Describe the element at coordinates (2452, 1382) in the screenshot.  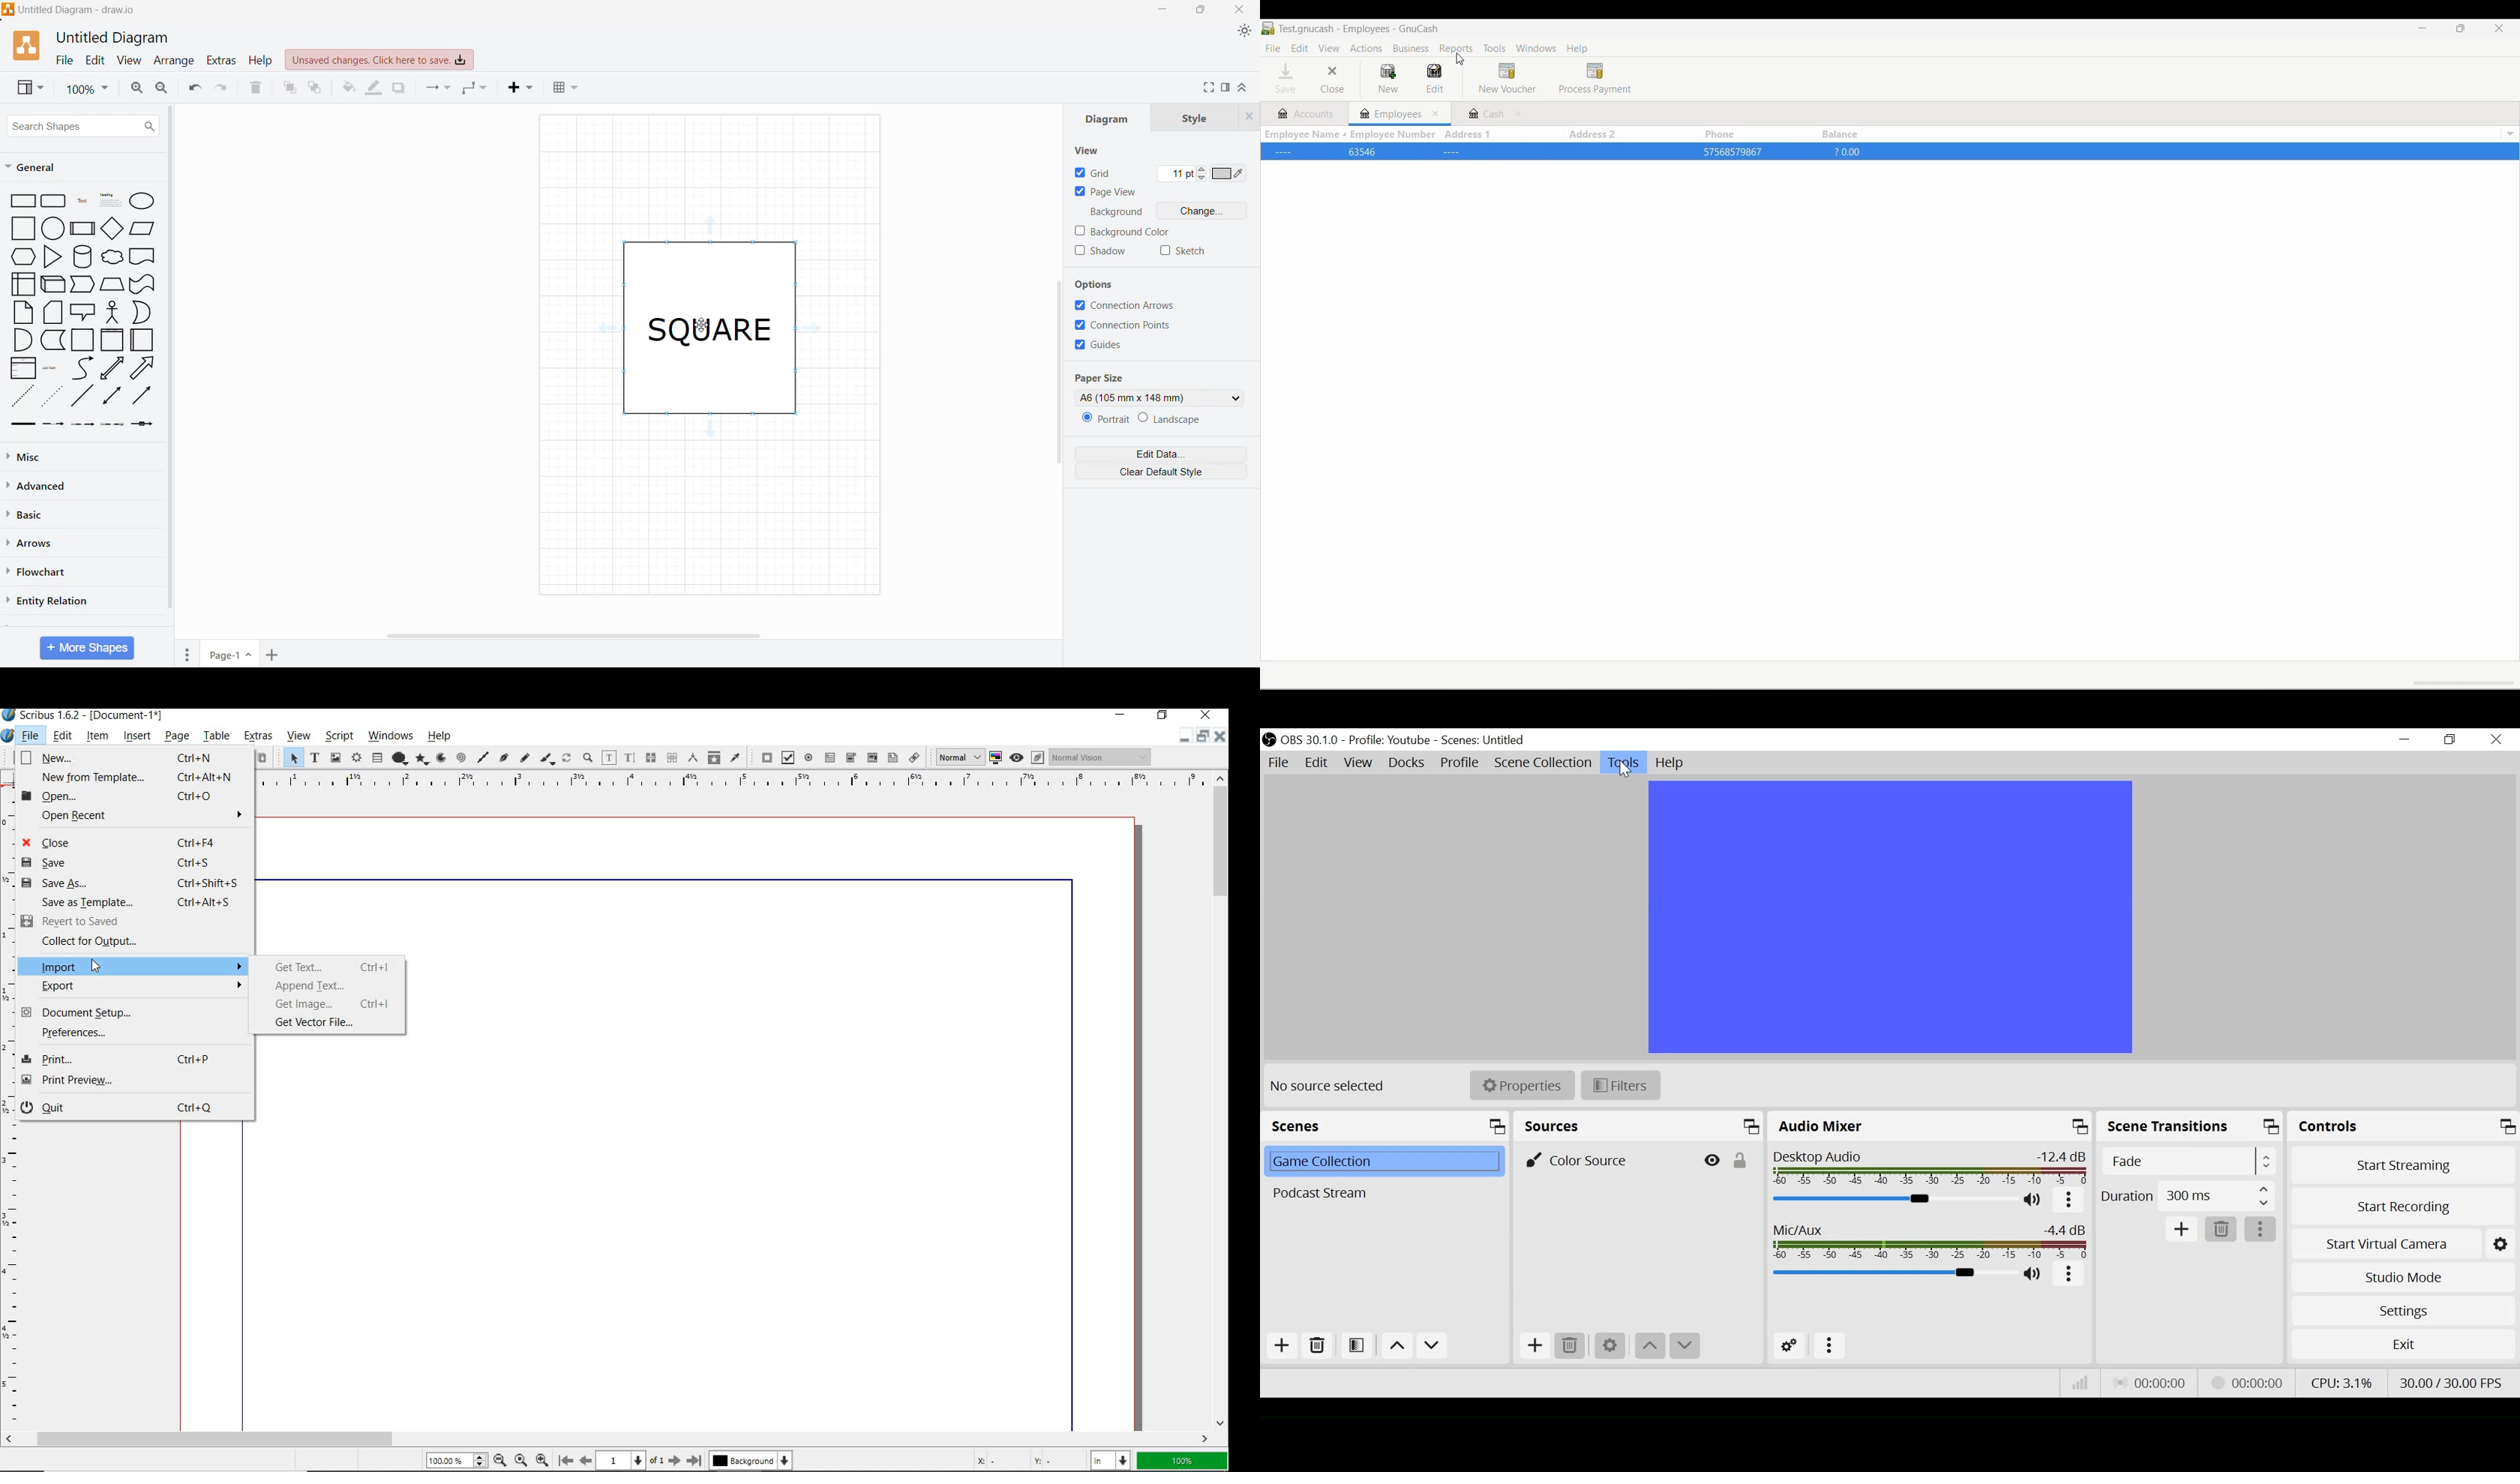
I see `Frame Per Second` at that location.